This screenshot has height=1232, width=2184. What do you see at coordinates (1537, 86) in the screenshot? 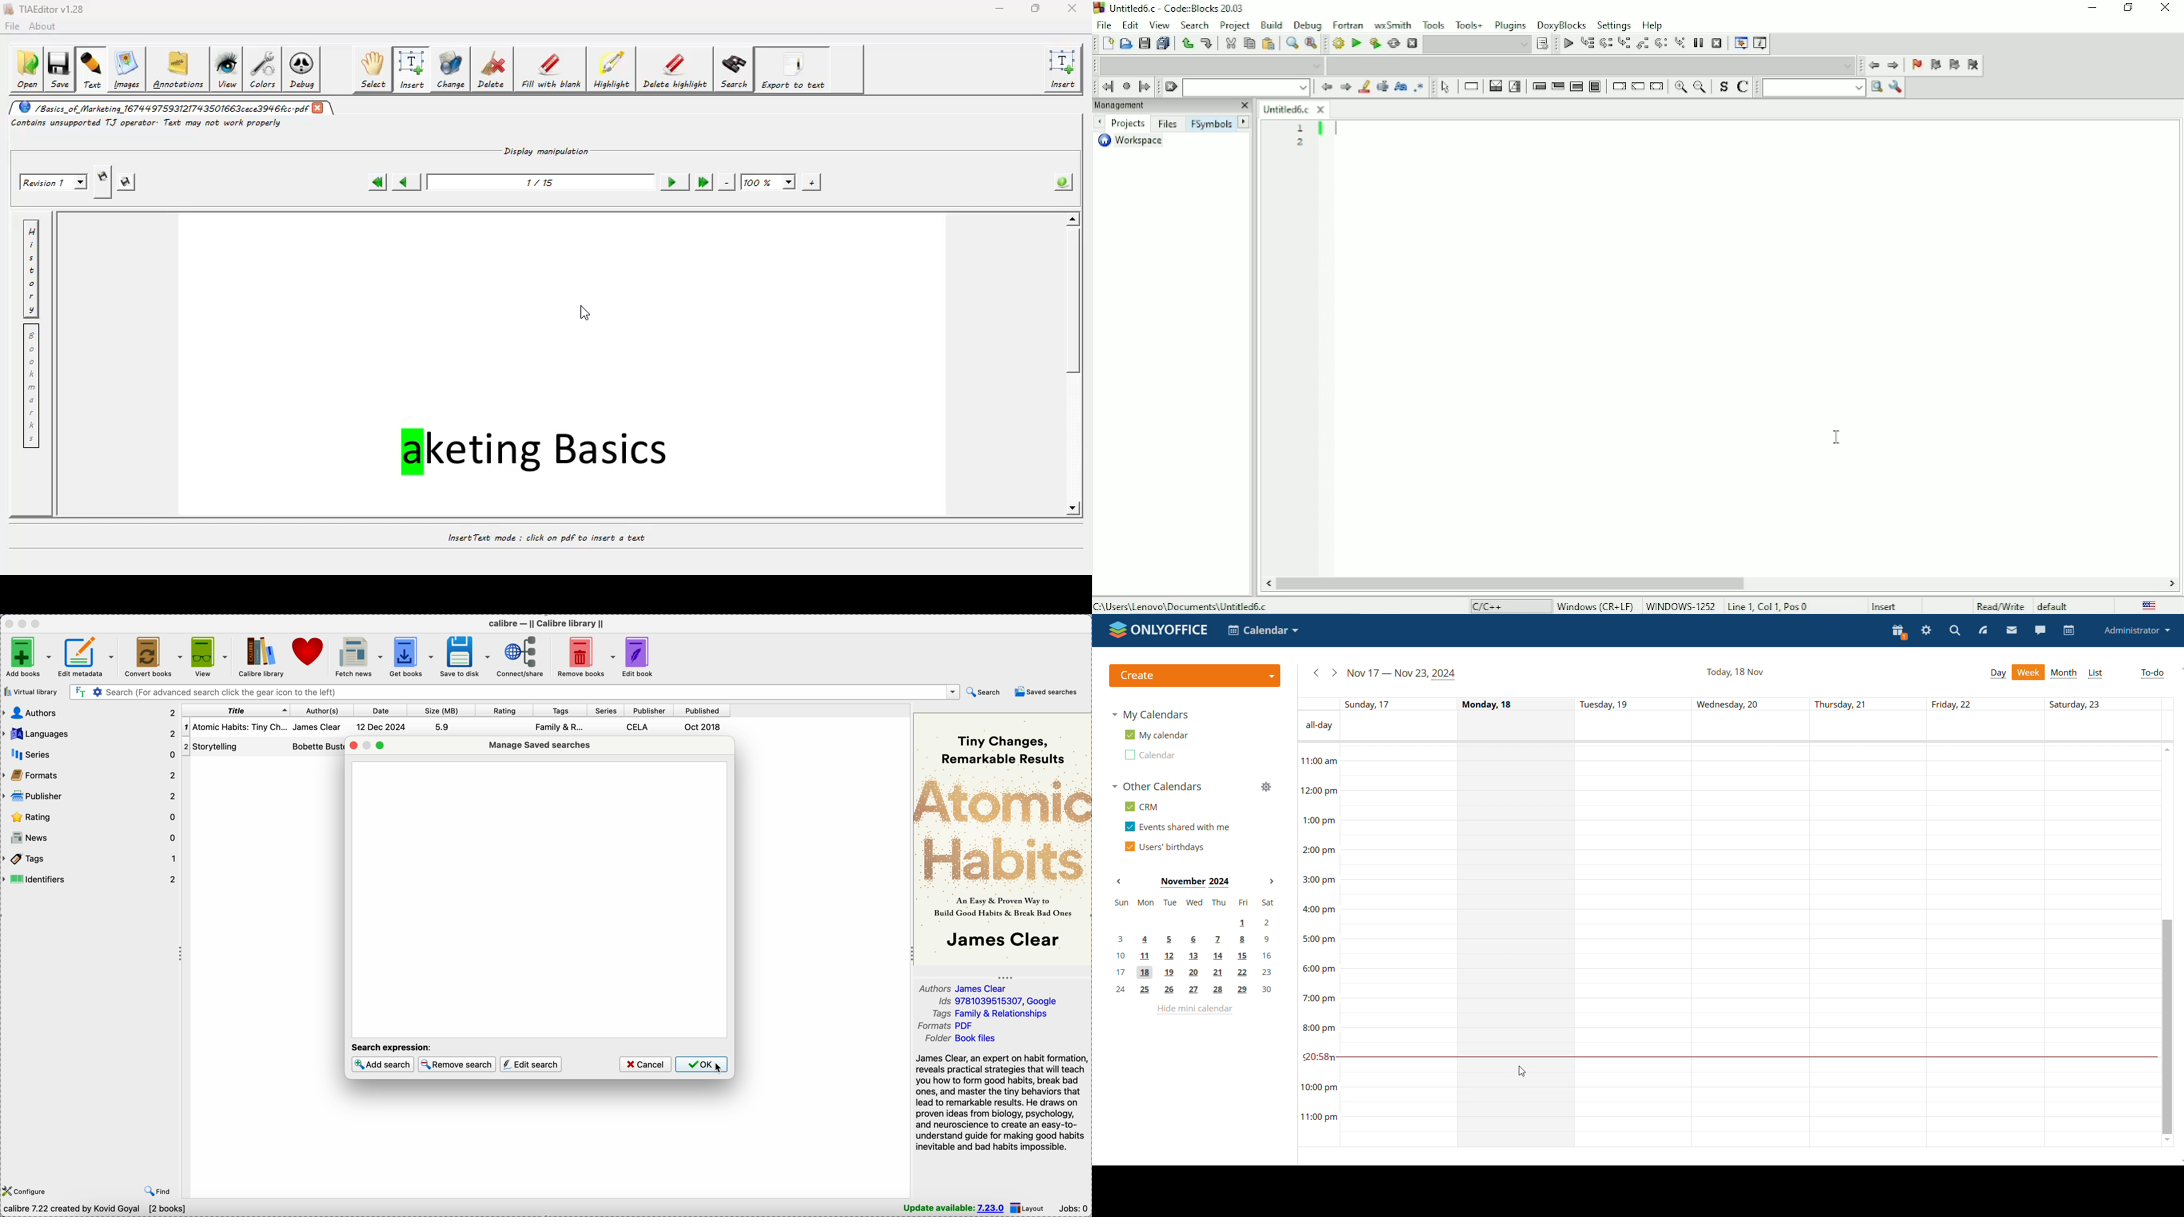
I see `Entry-condition loop` at bounding box center [1537, 86].